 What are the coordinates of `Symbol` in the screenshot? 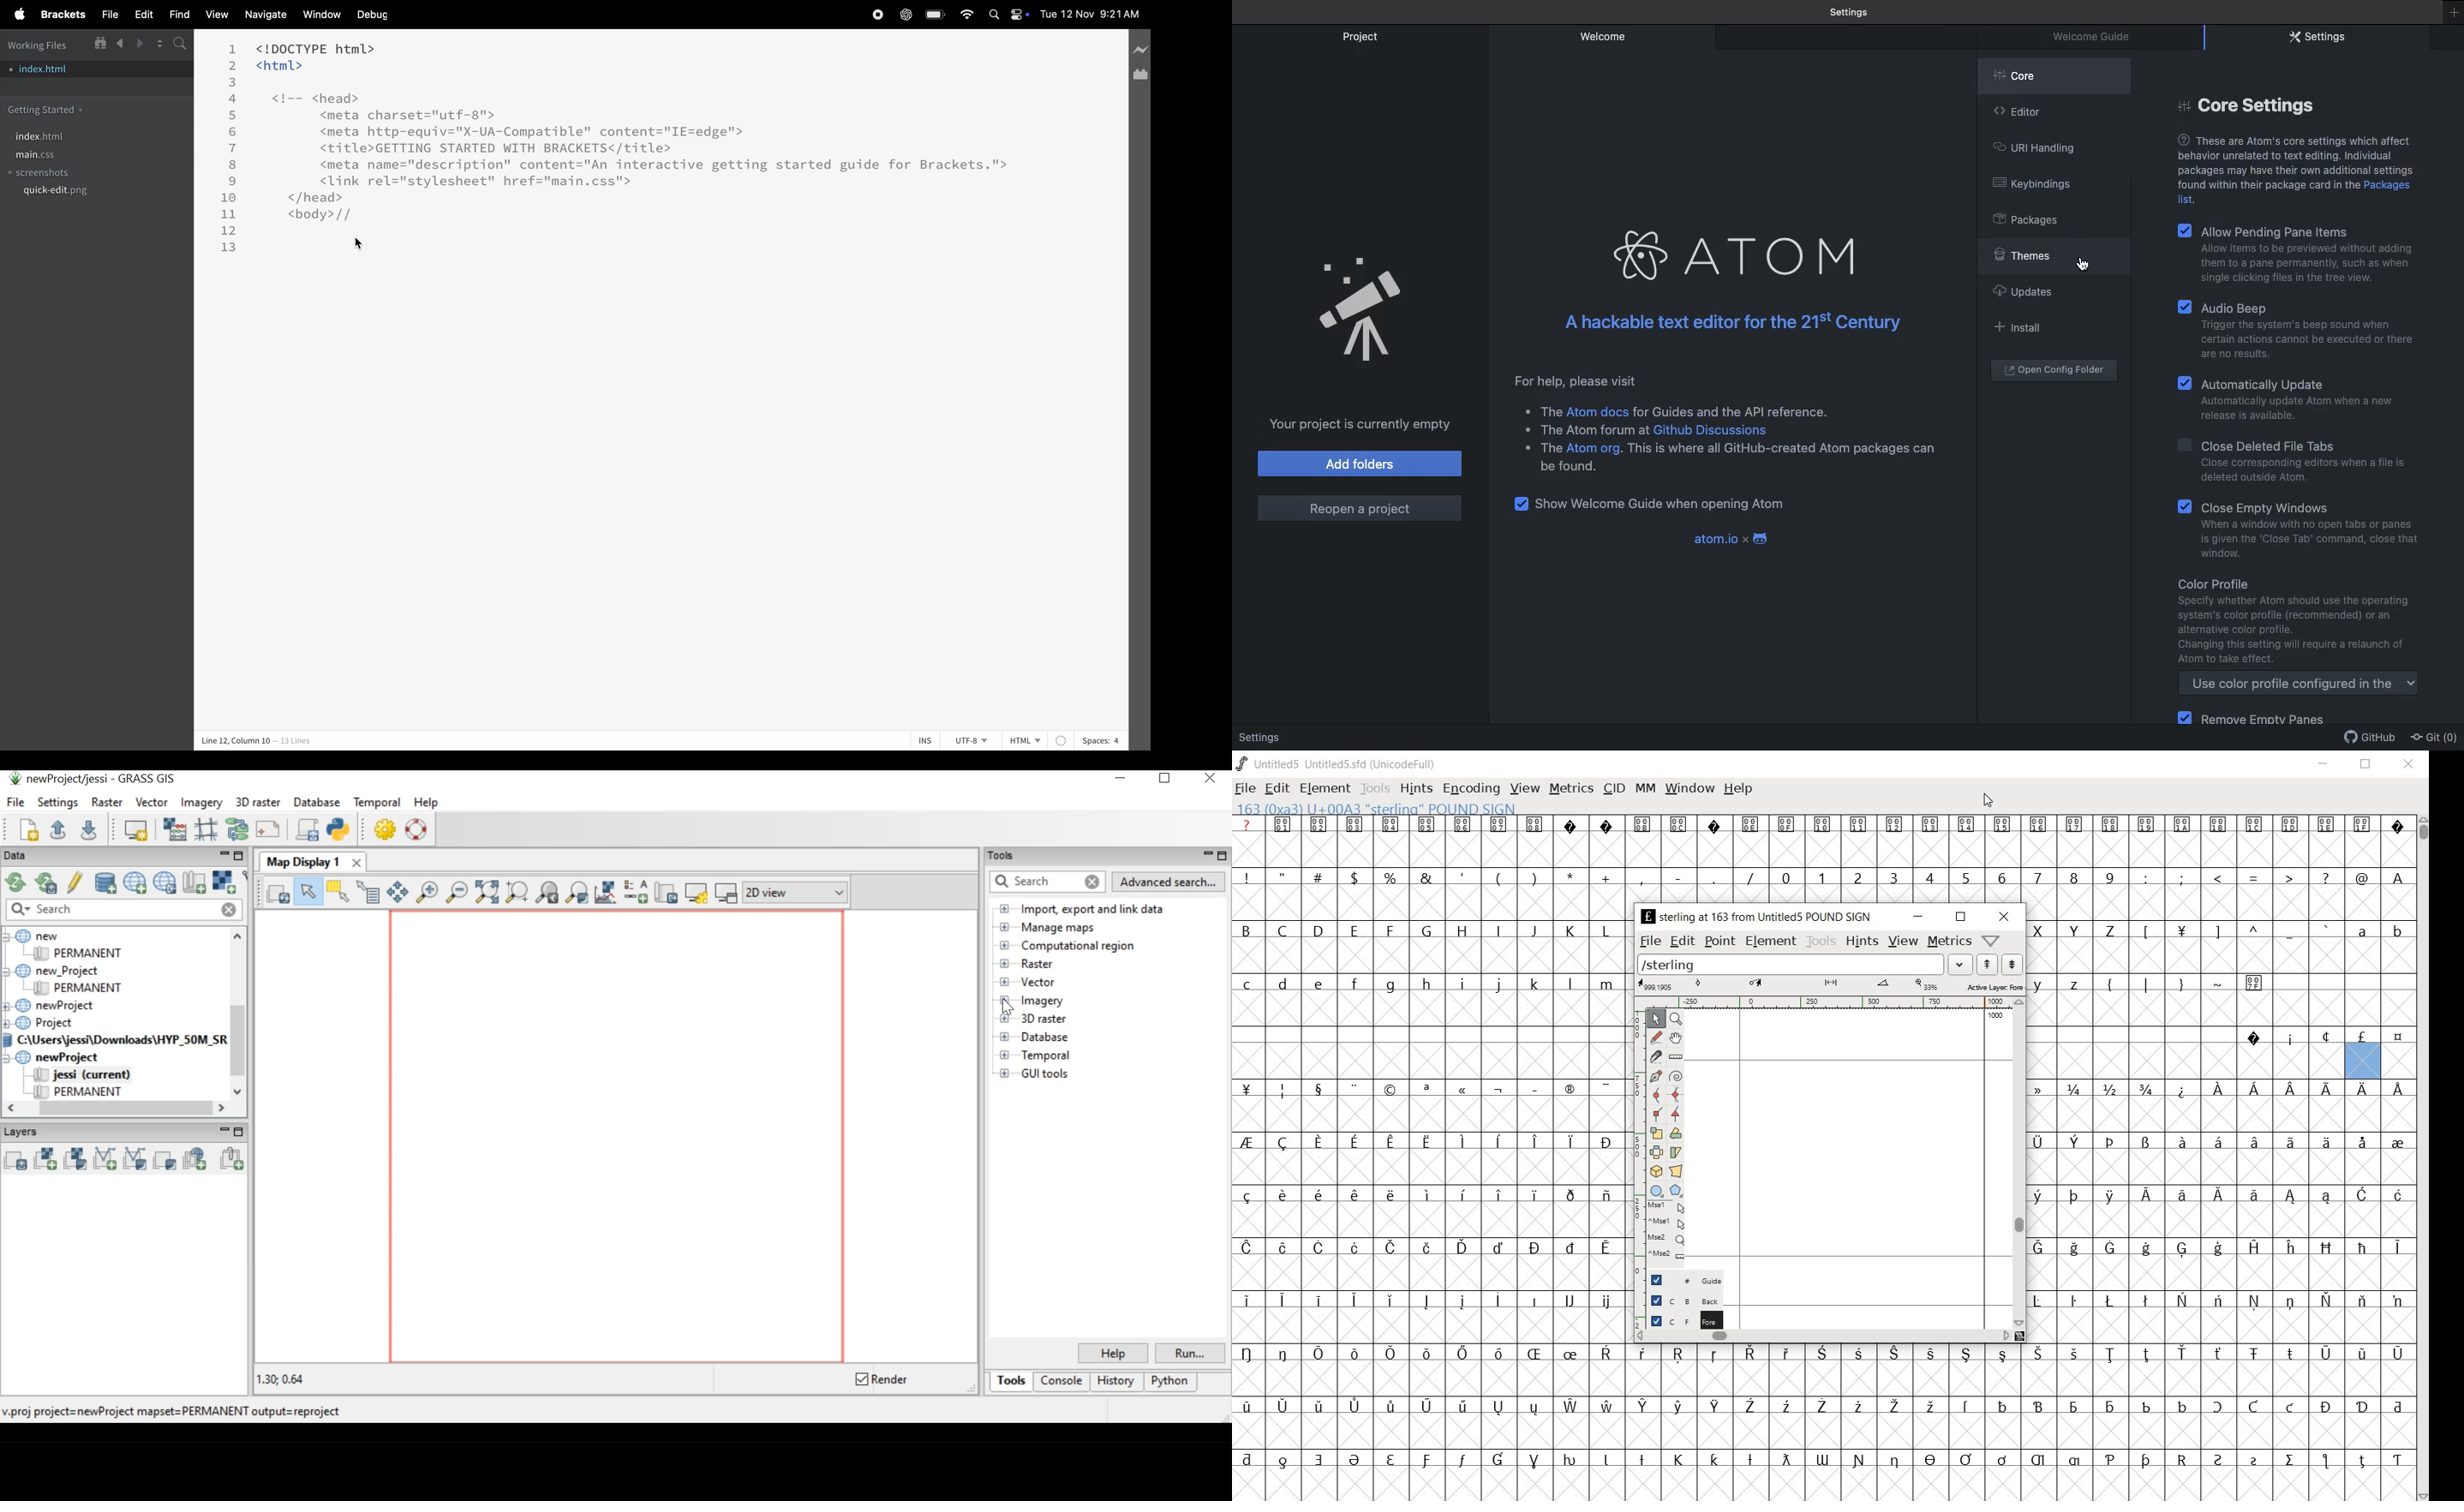 It's located at (2110, 1196).